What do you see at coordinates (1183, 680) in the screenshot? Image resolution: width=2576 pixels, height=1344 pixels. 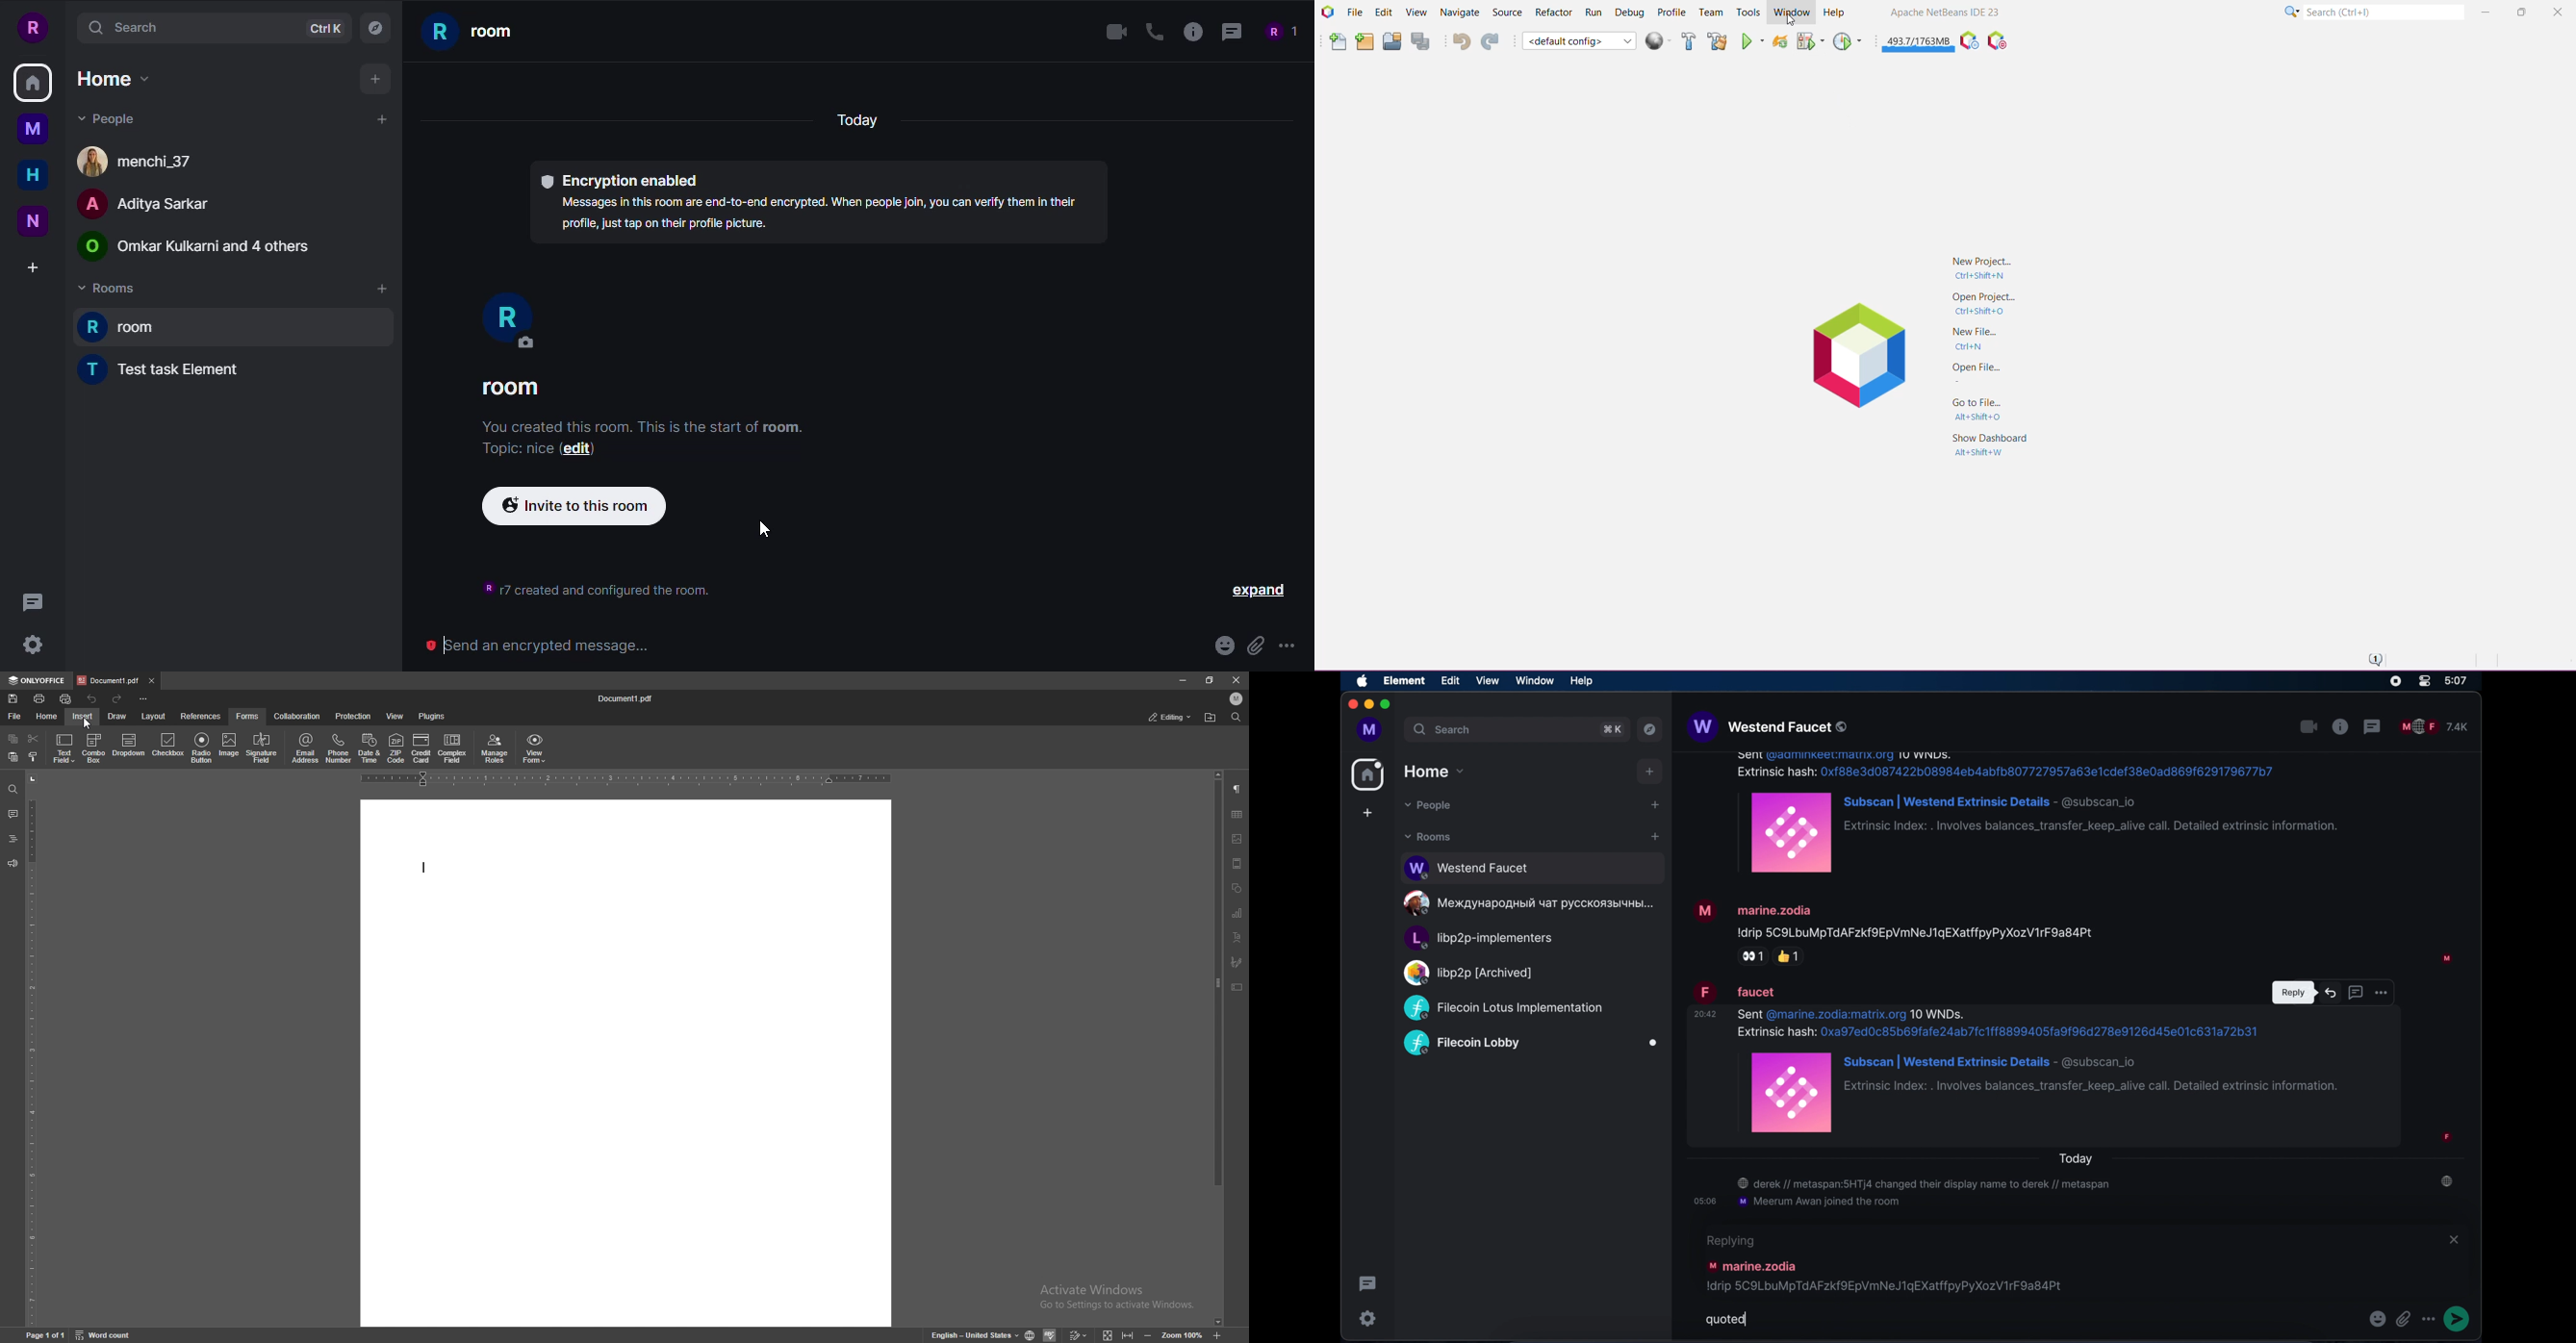 I see `minimize` at bounding box center [1183, 680].